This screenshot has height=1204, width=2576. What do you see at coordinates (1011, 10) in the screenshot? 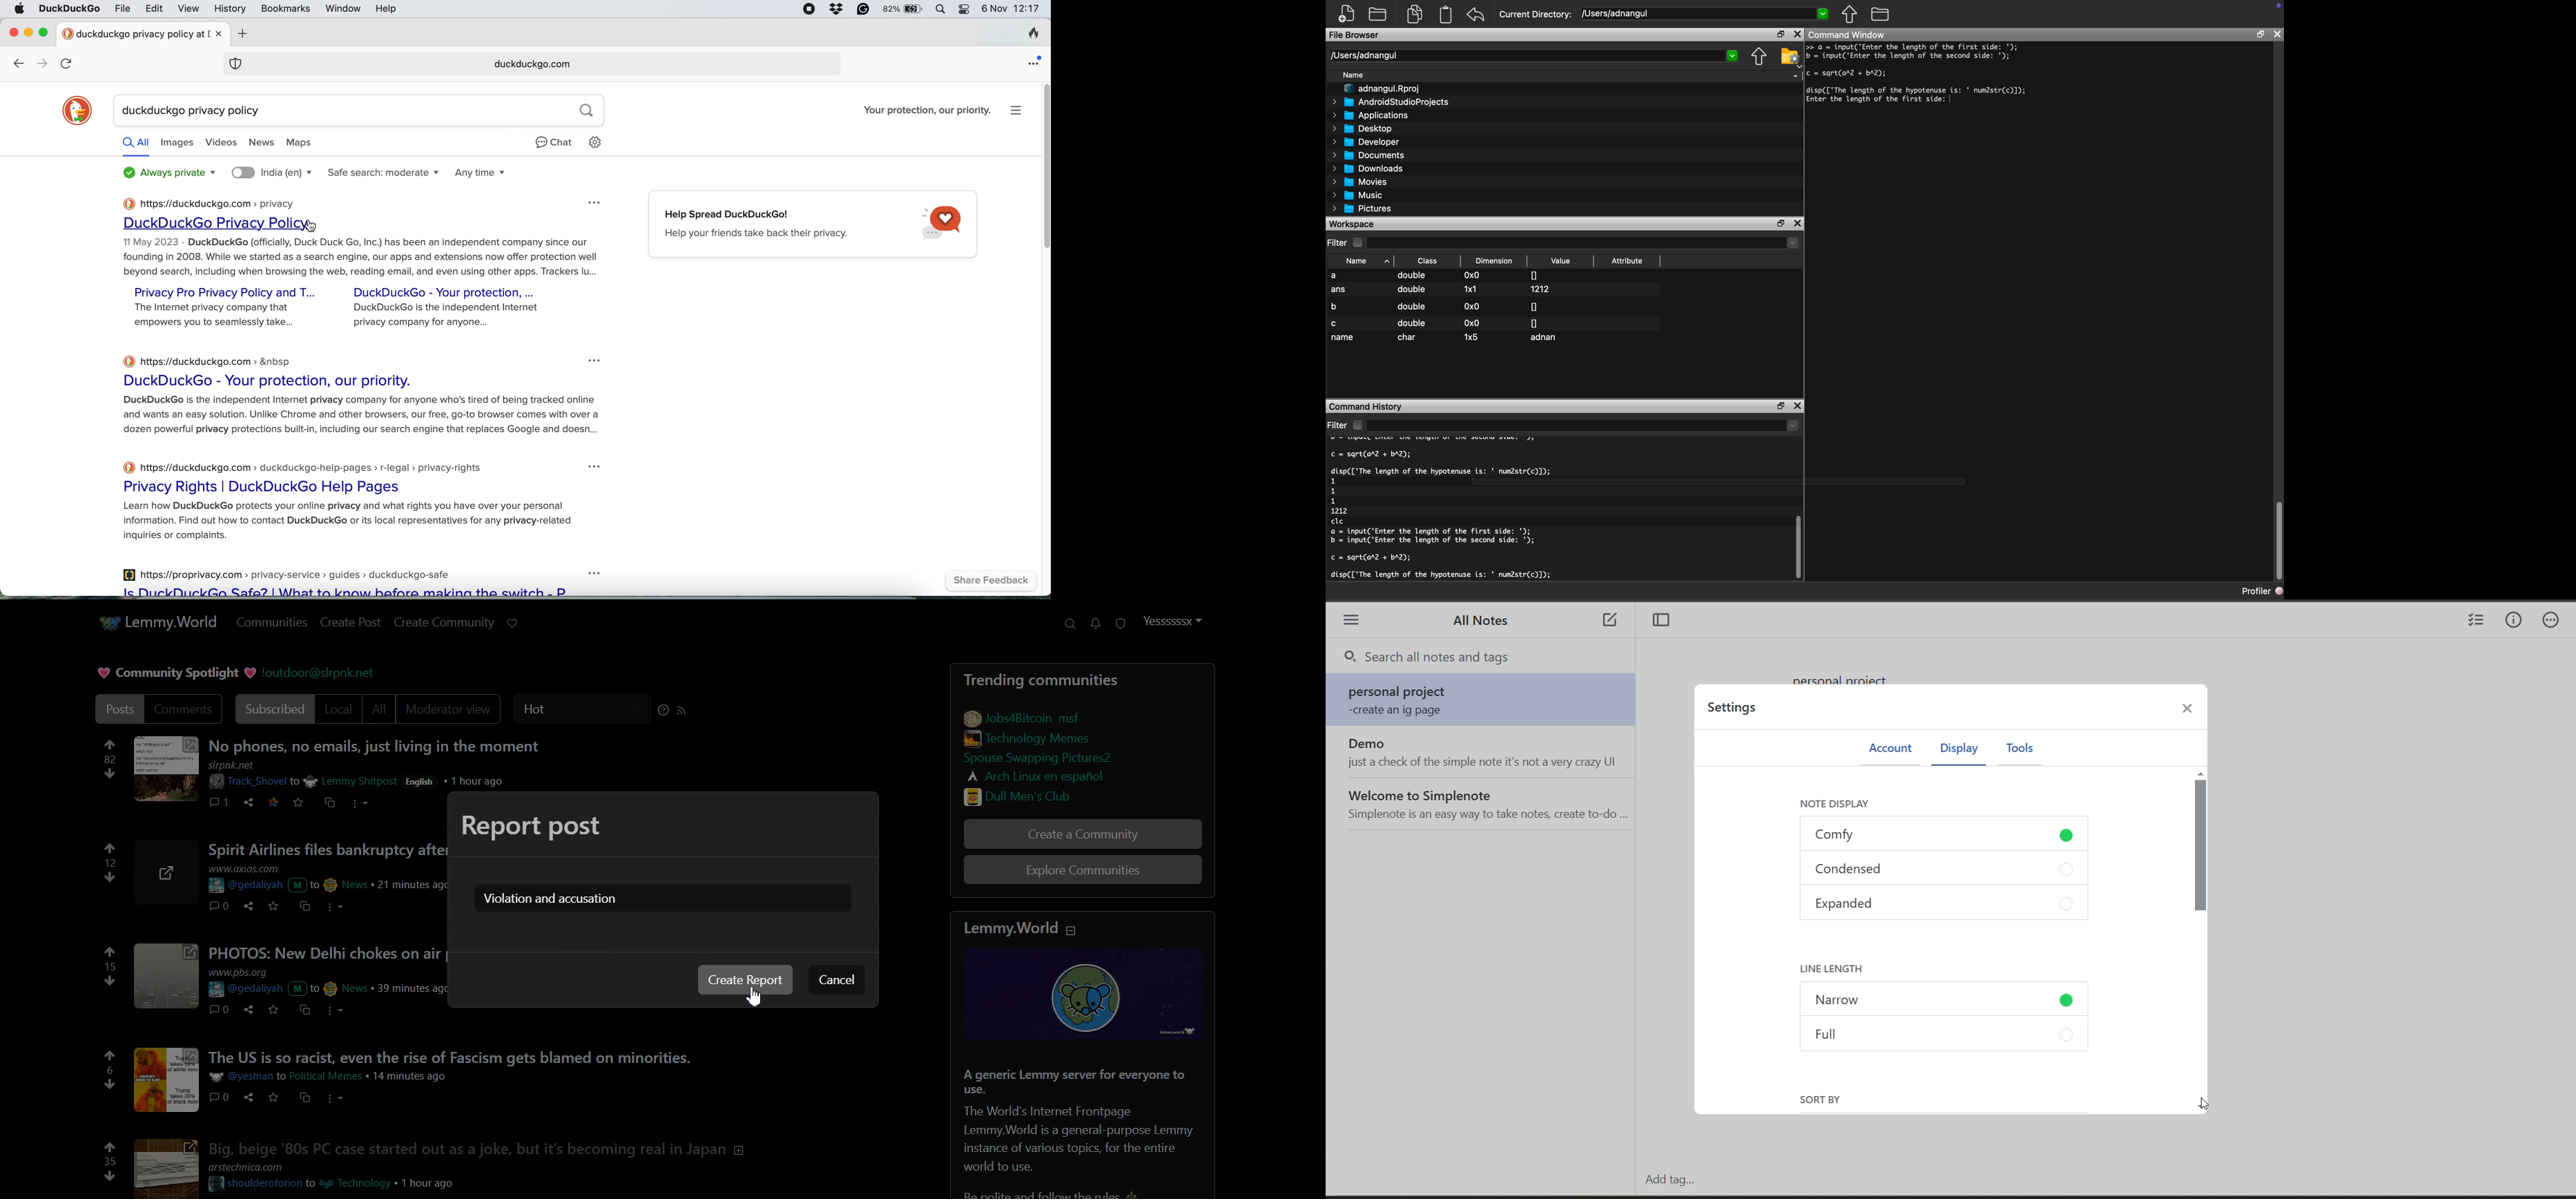
I see `6 Nov 12:17` at bounding box center [1011, 10].